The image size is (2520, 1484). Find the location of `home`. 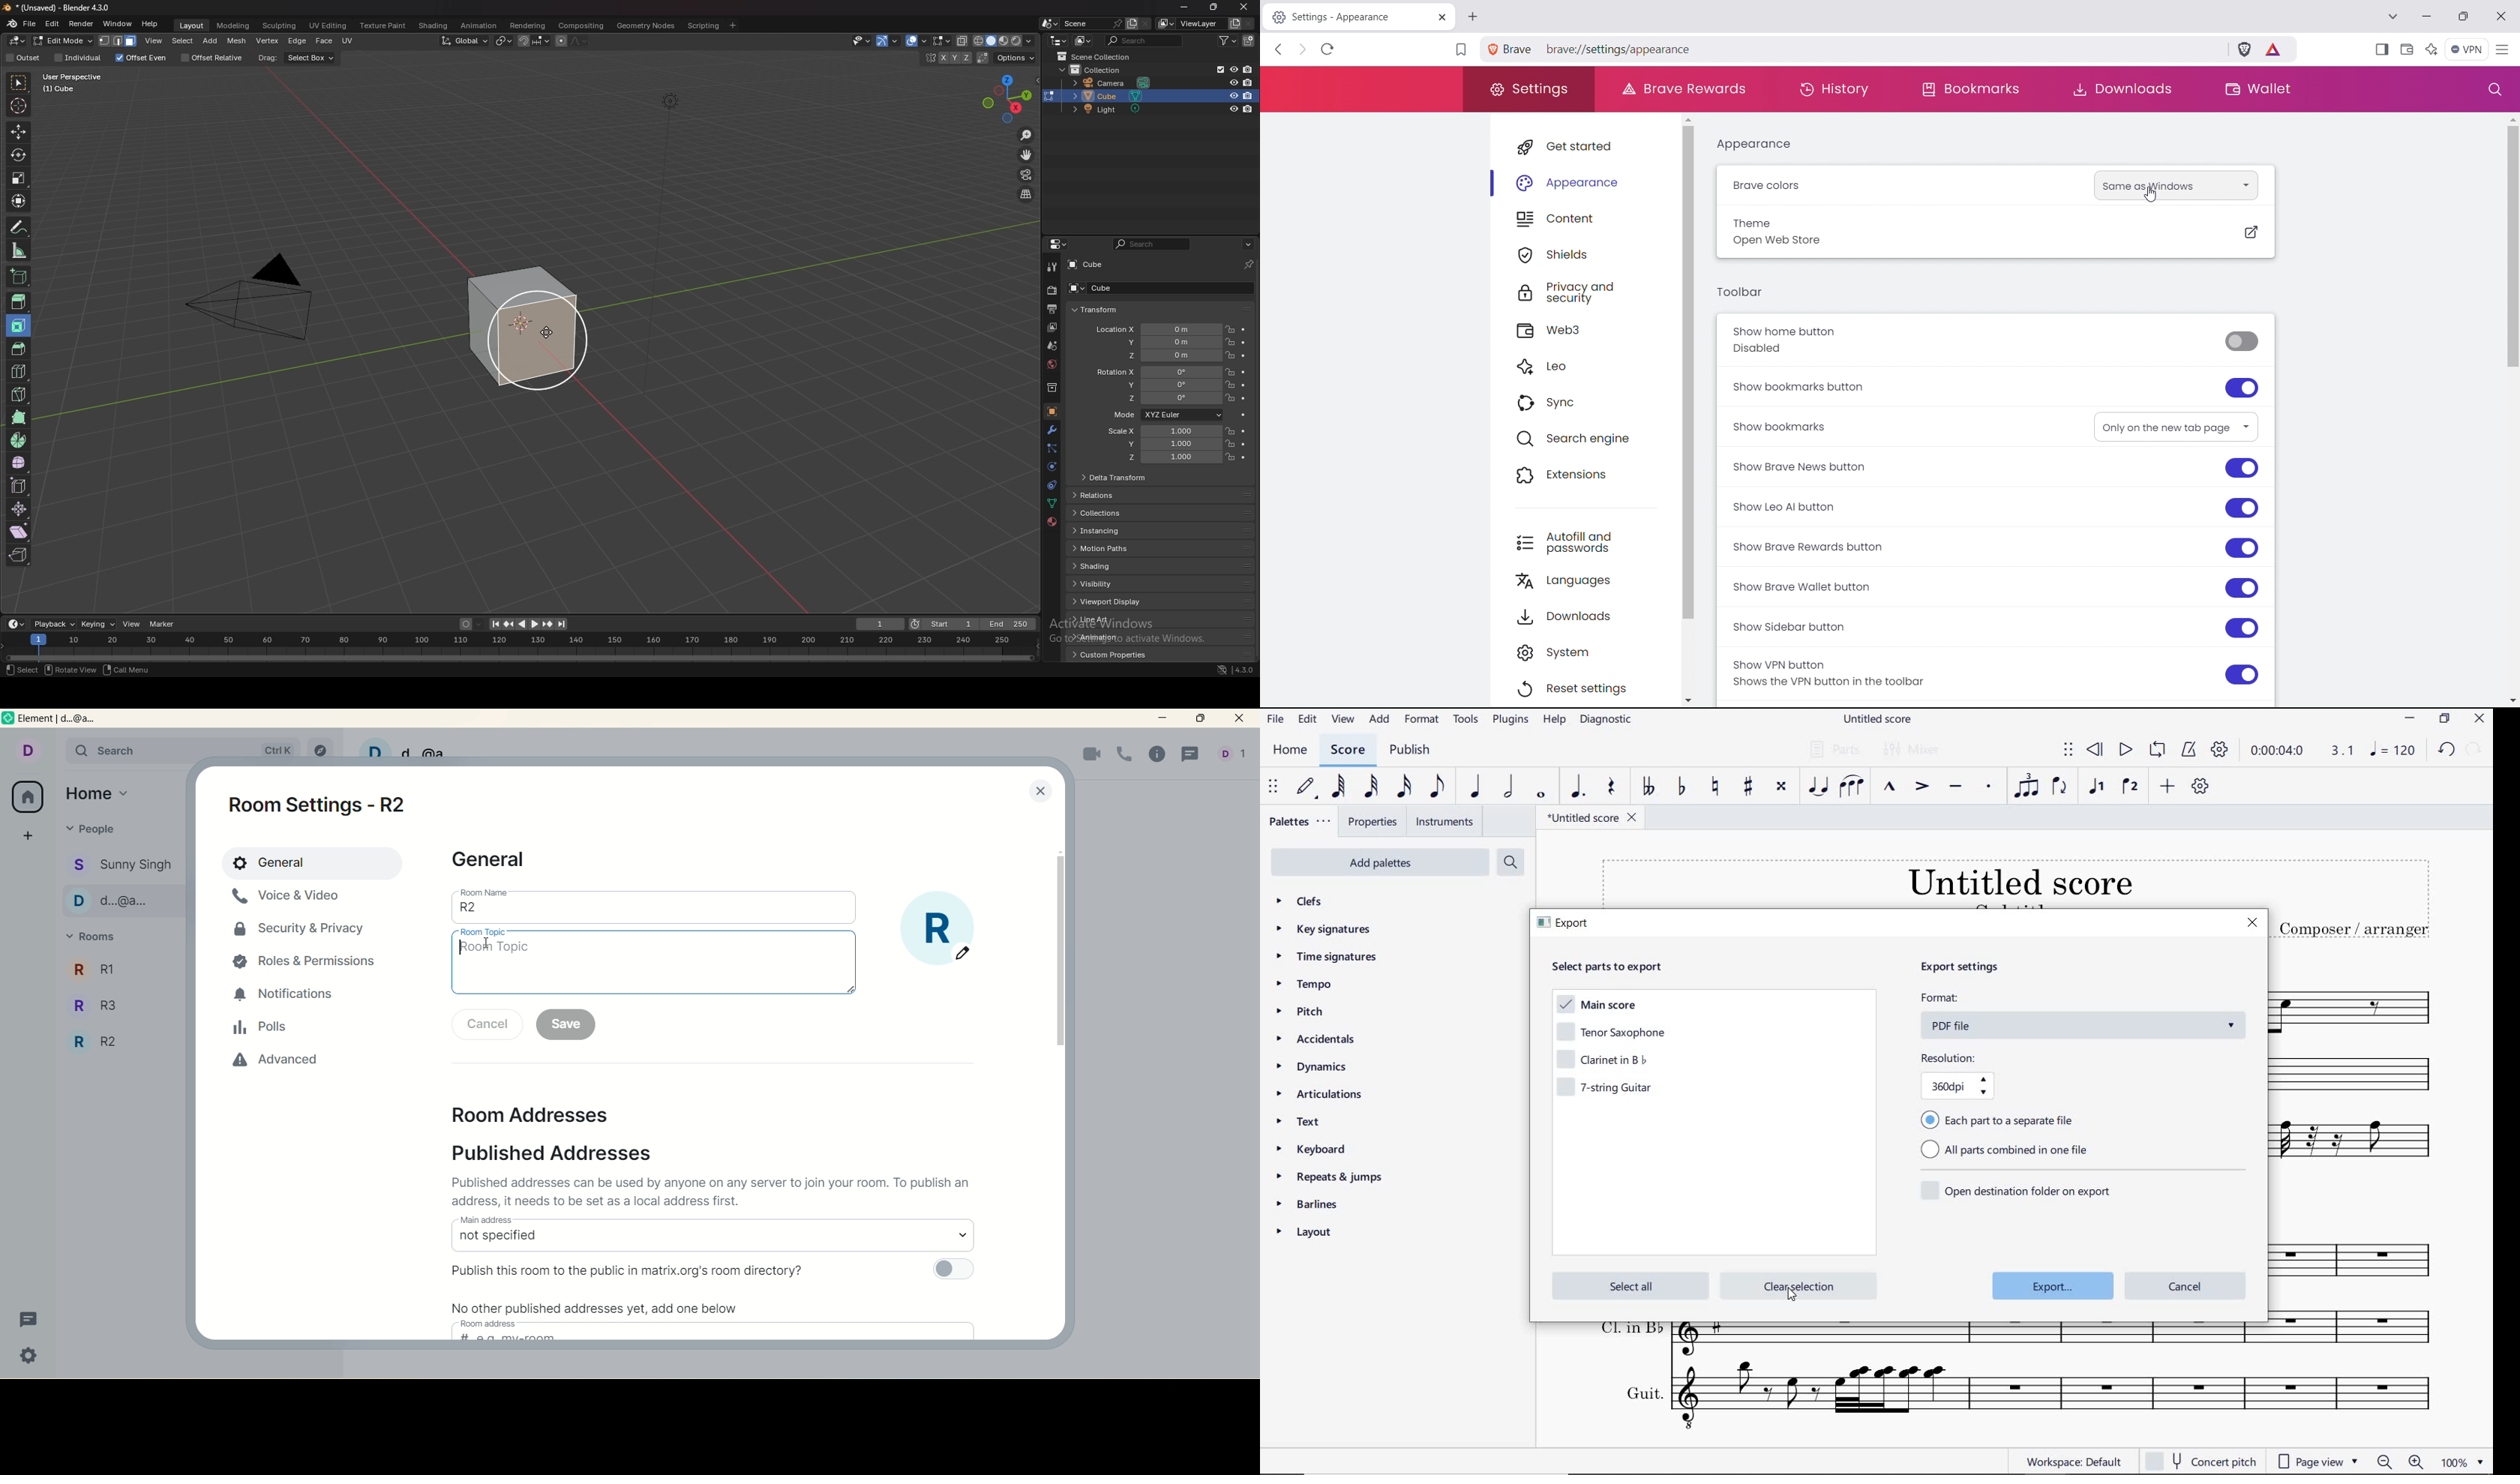

home is located at coordinates (100, 791).